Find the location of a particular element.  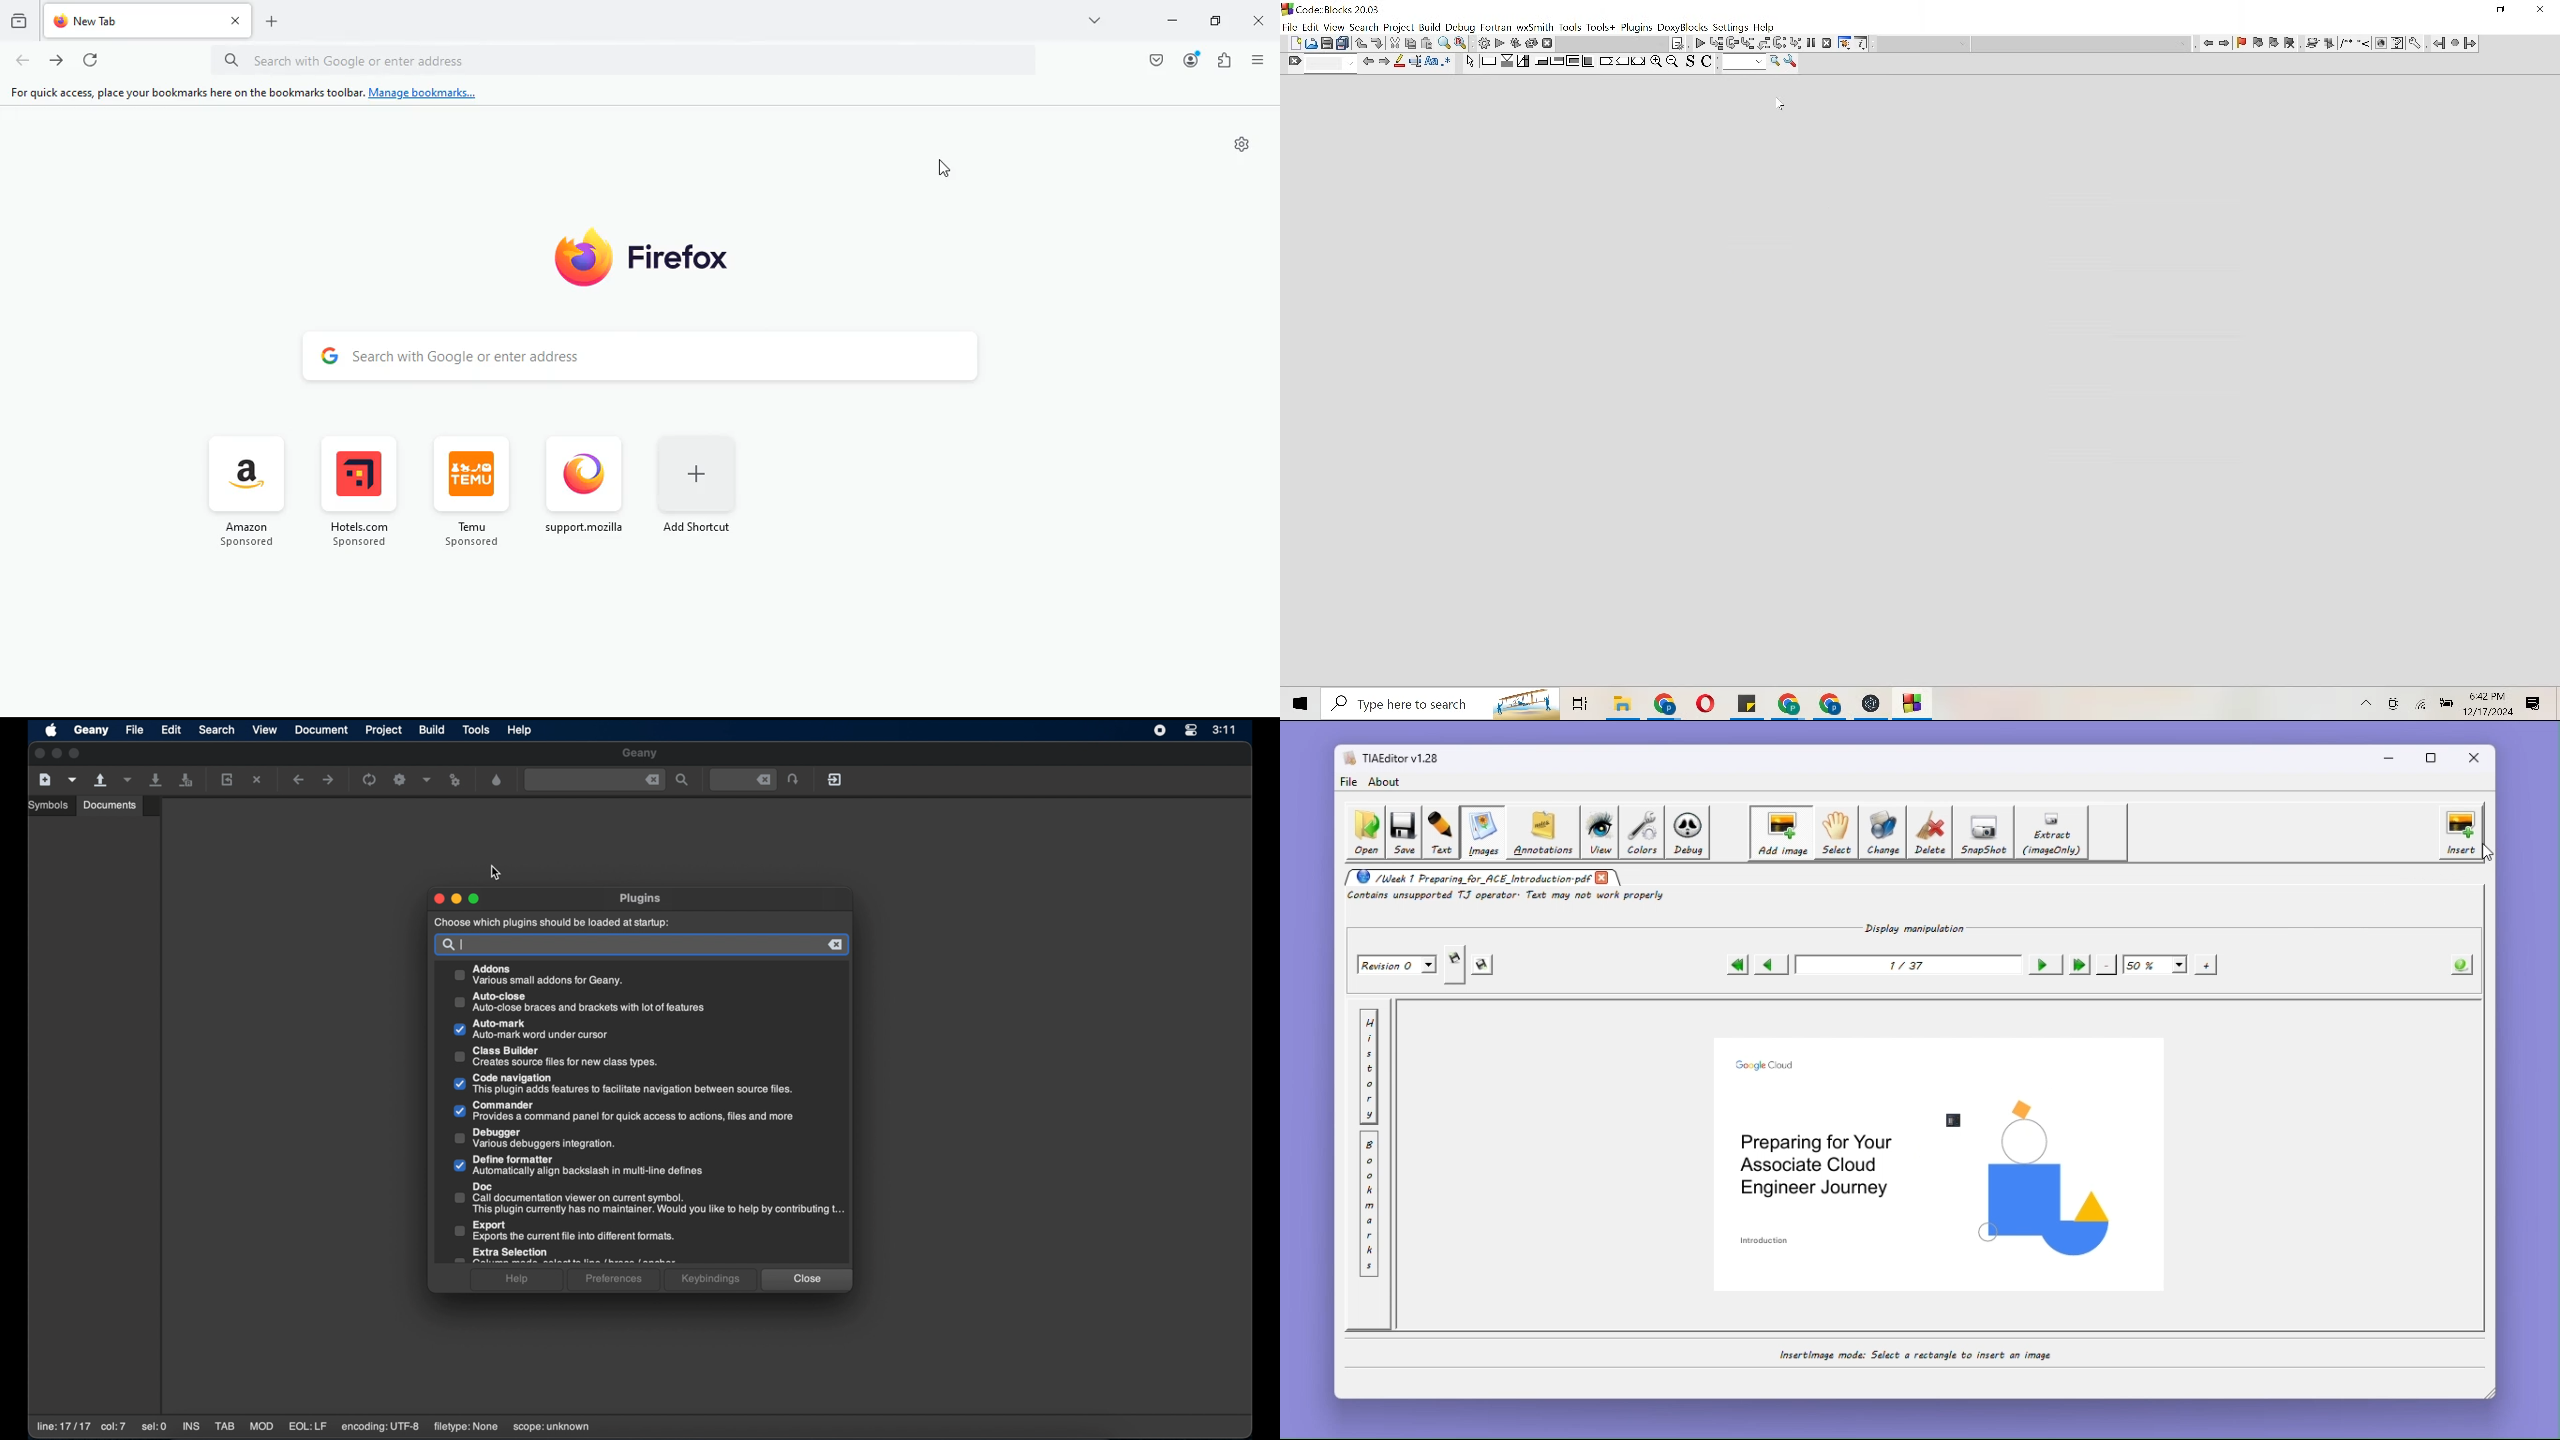

preferences is located at coordinates (614, 1280).